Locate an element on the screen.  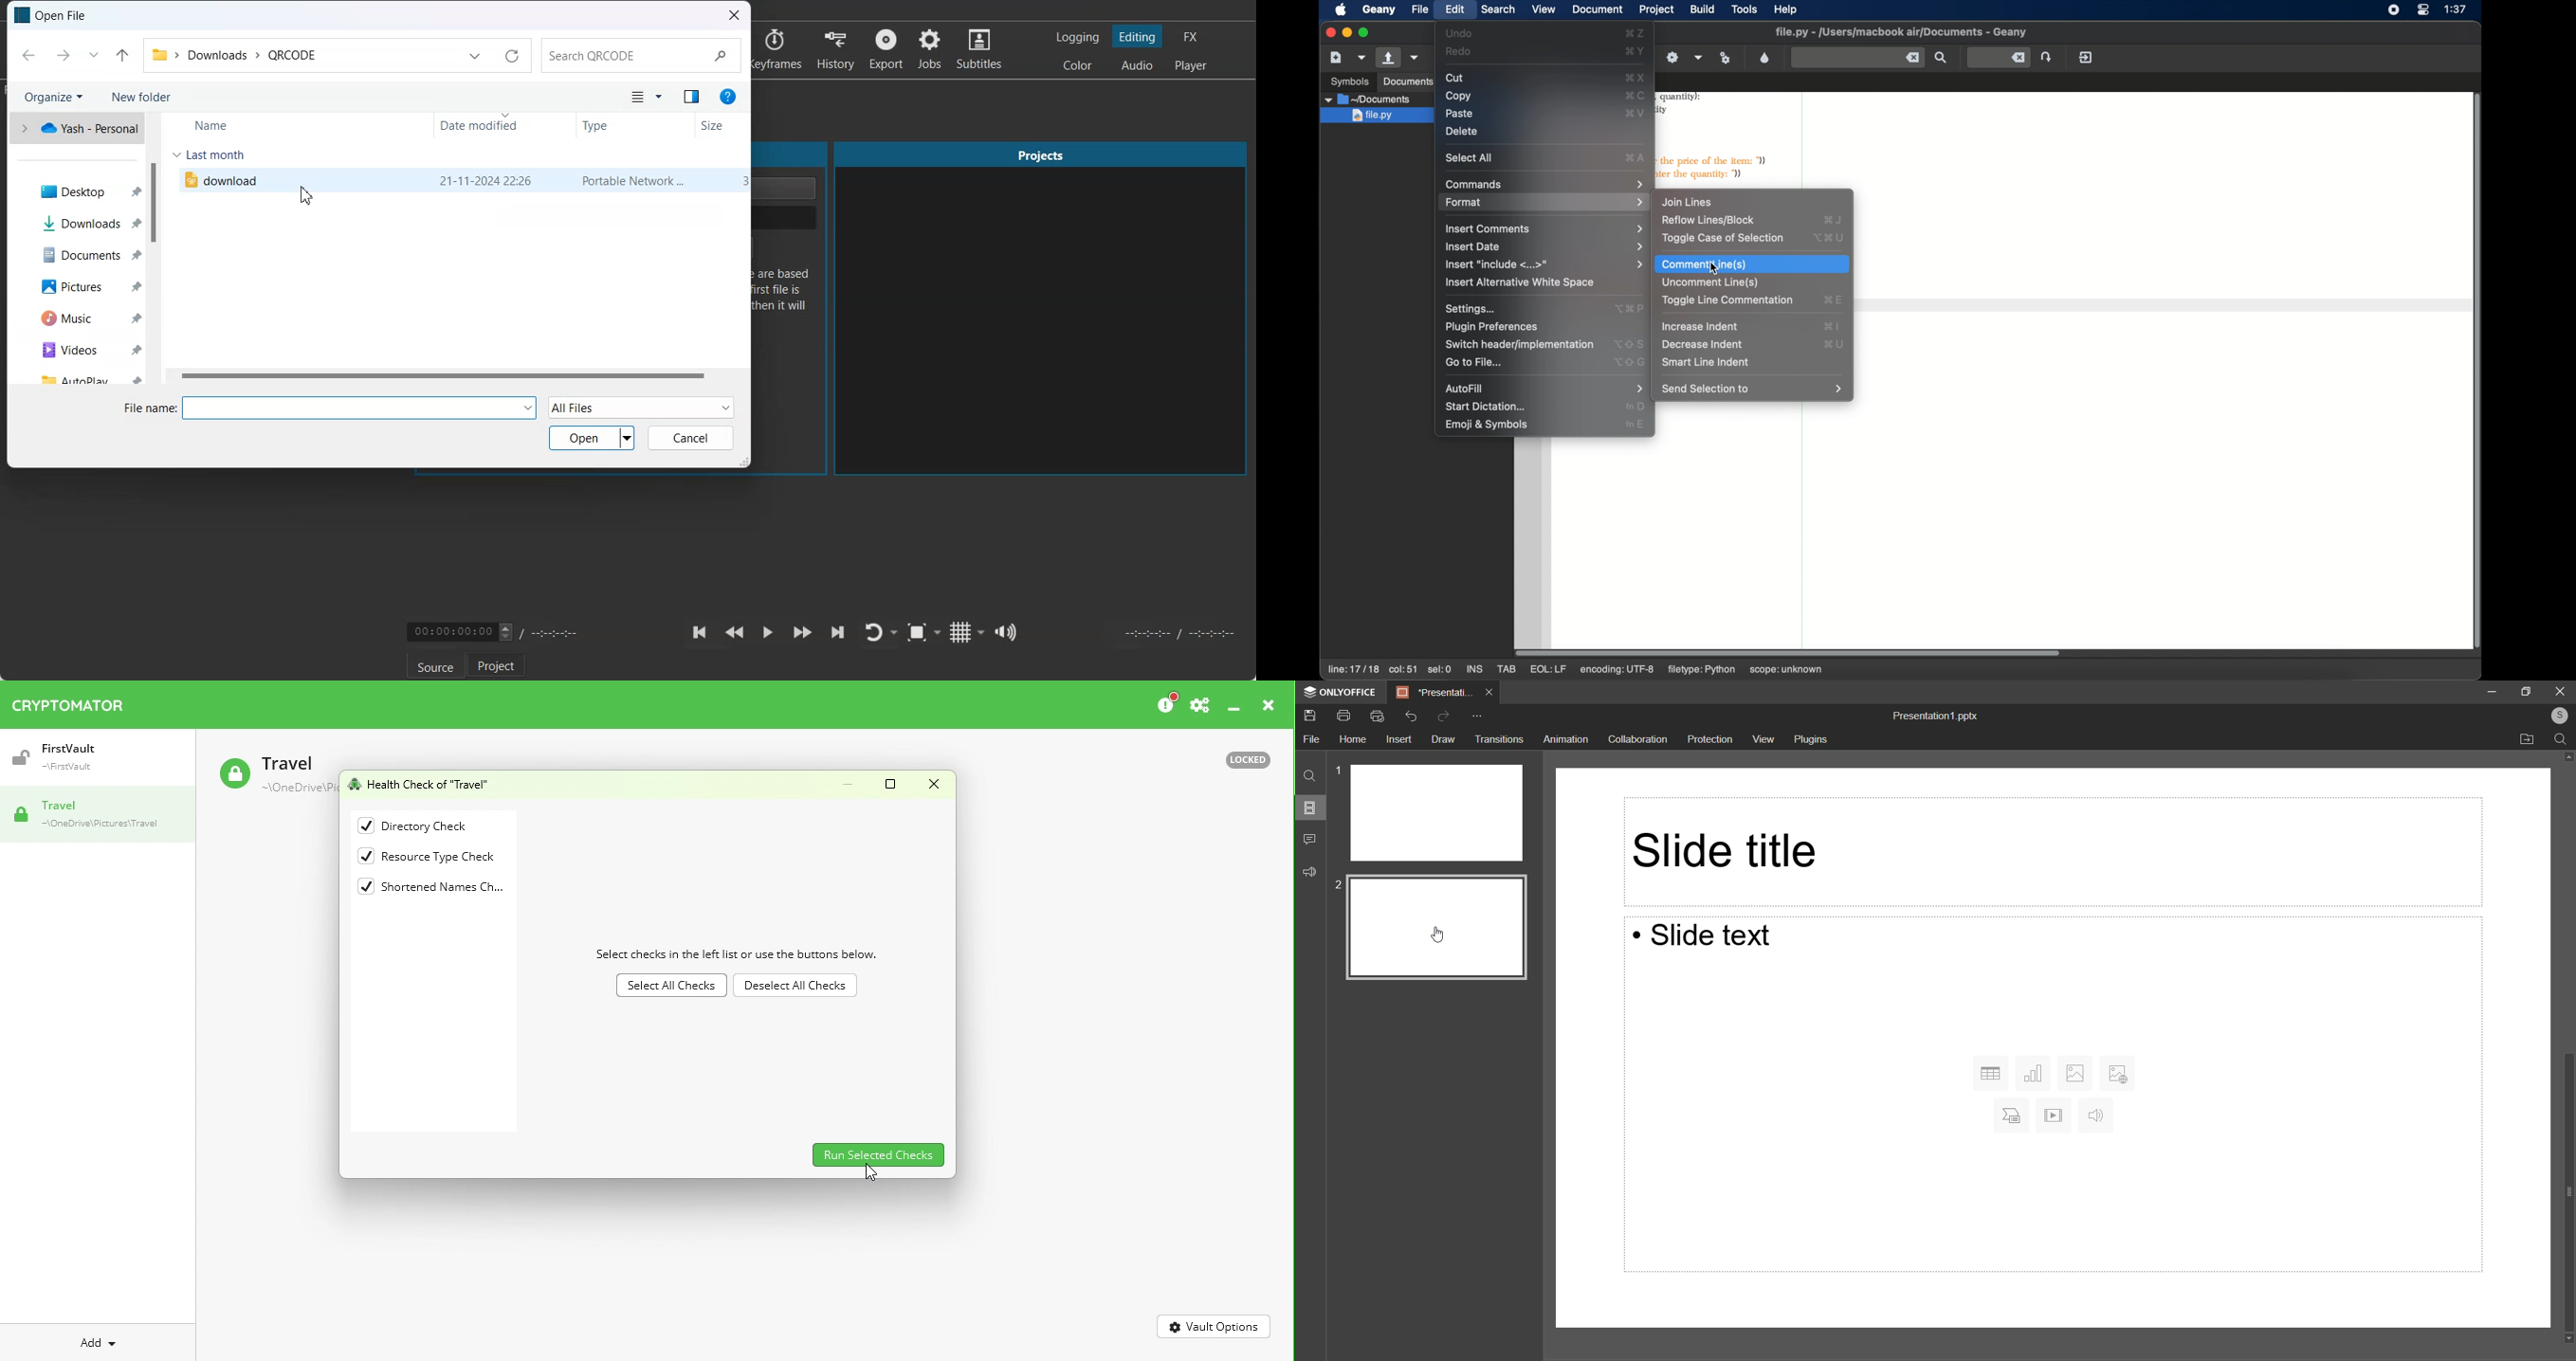
Drop down box is located at coordinates (896, 633).